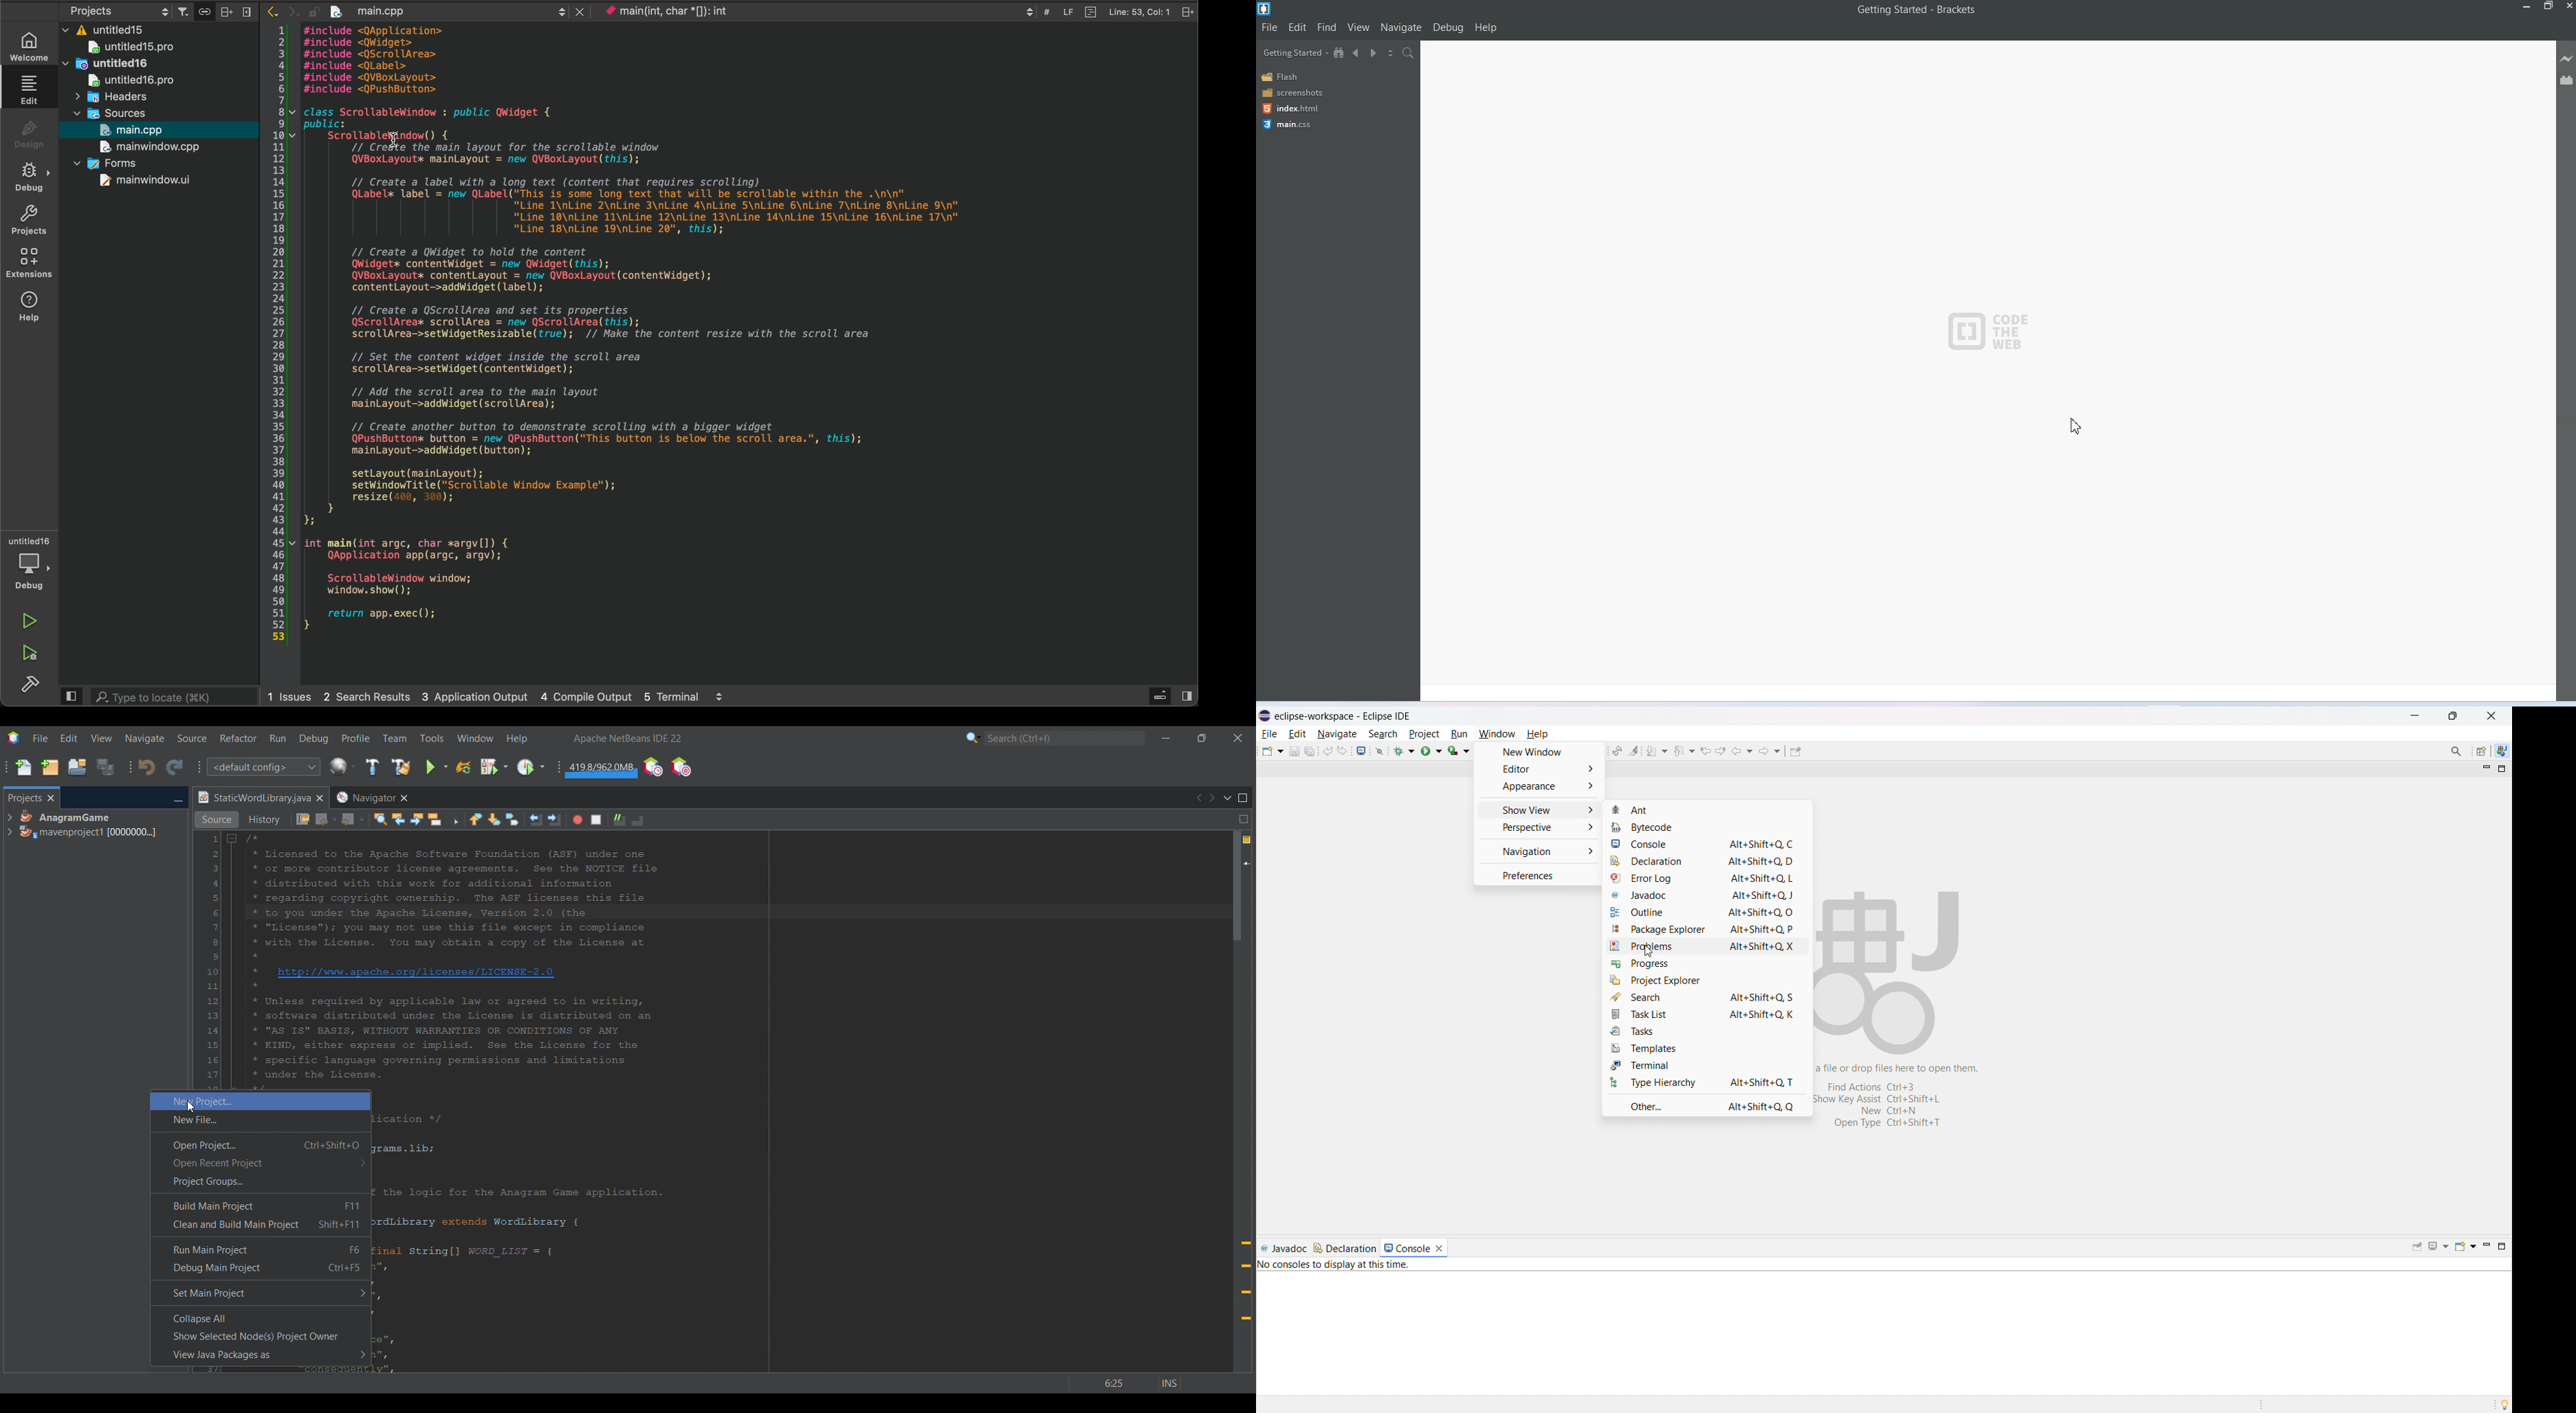  What do you see at coordinates (372, 767) in the screenshot?
I see `Build main project` at bounding box center [372, 767].